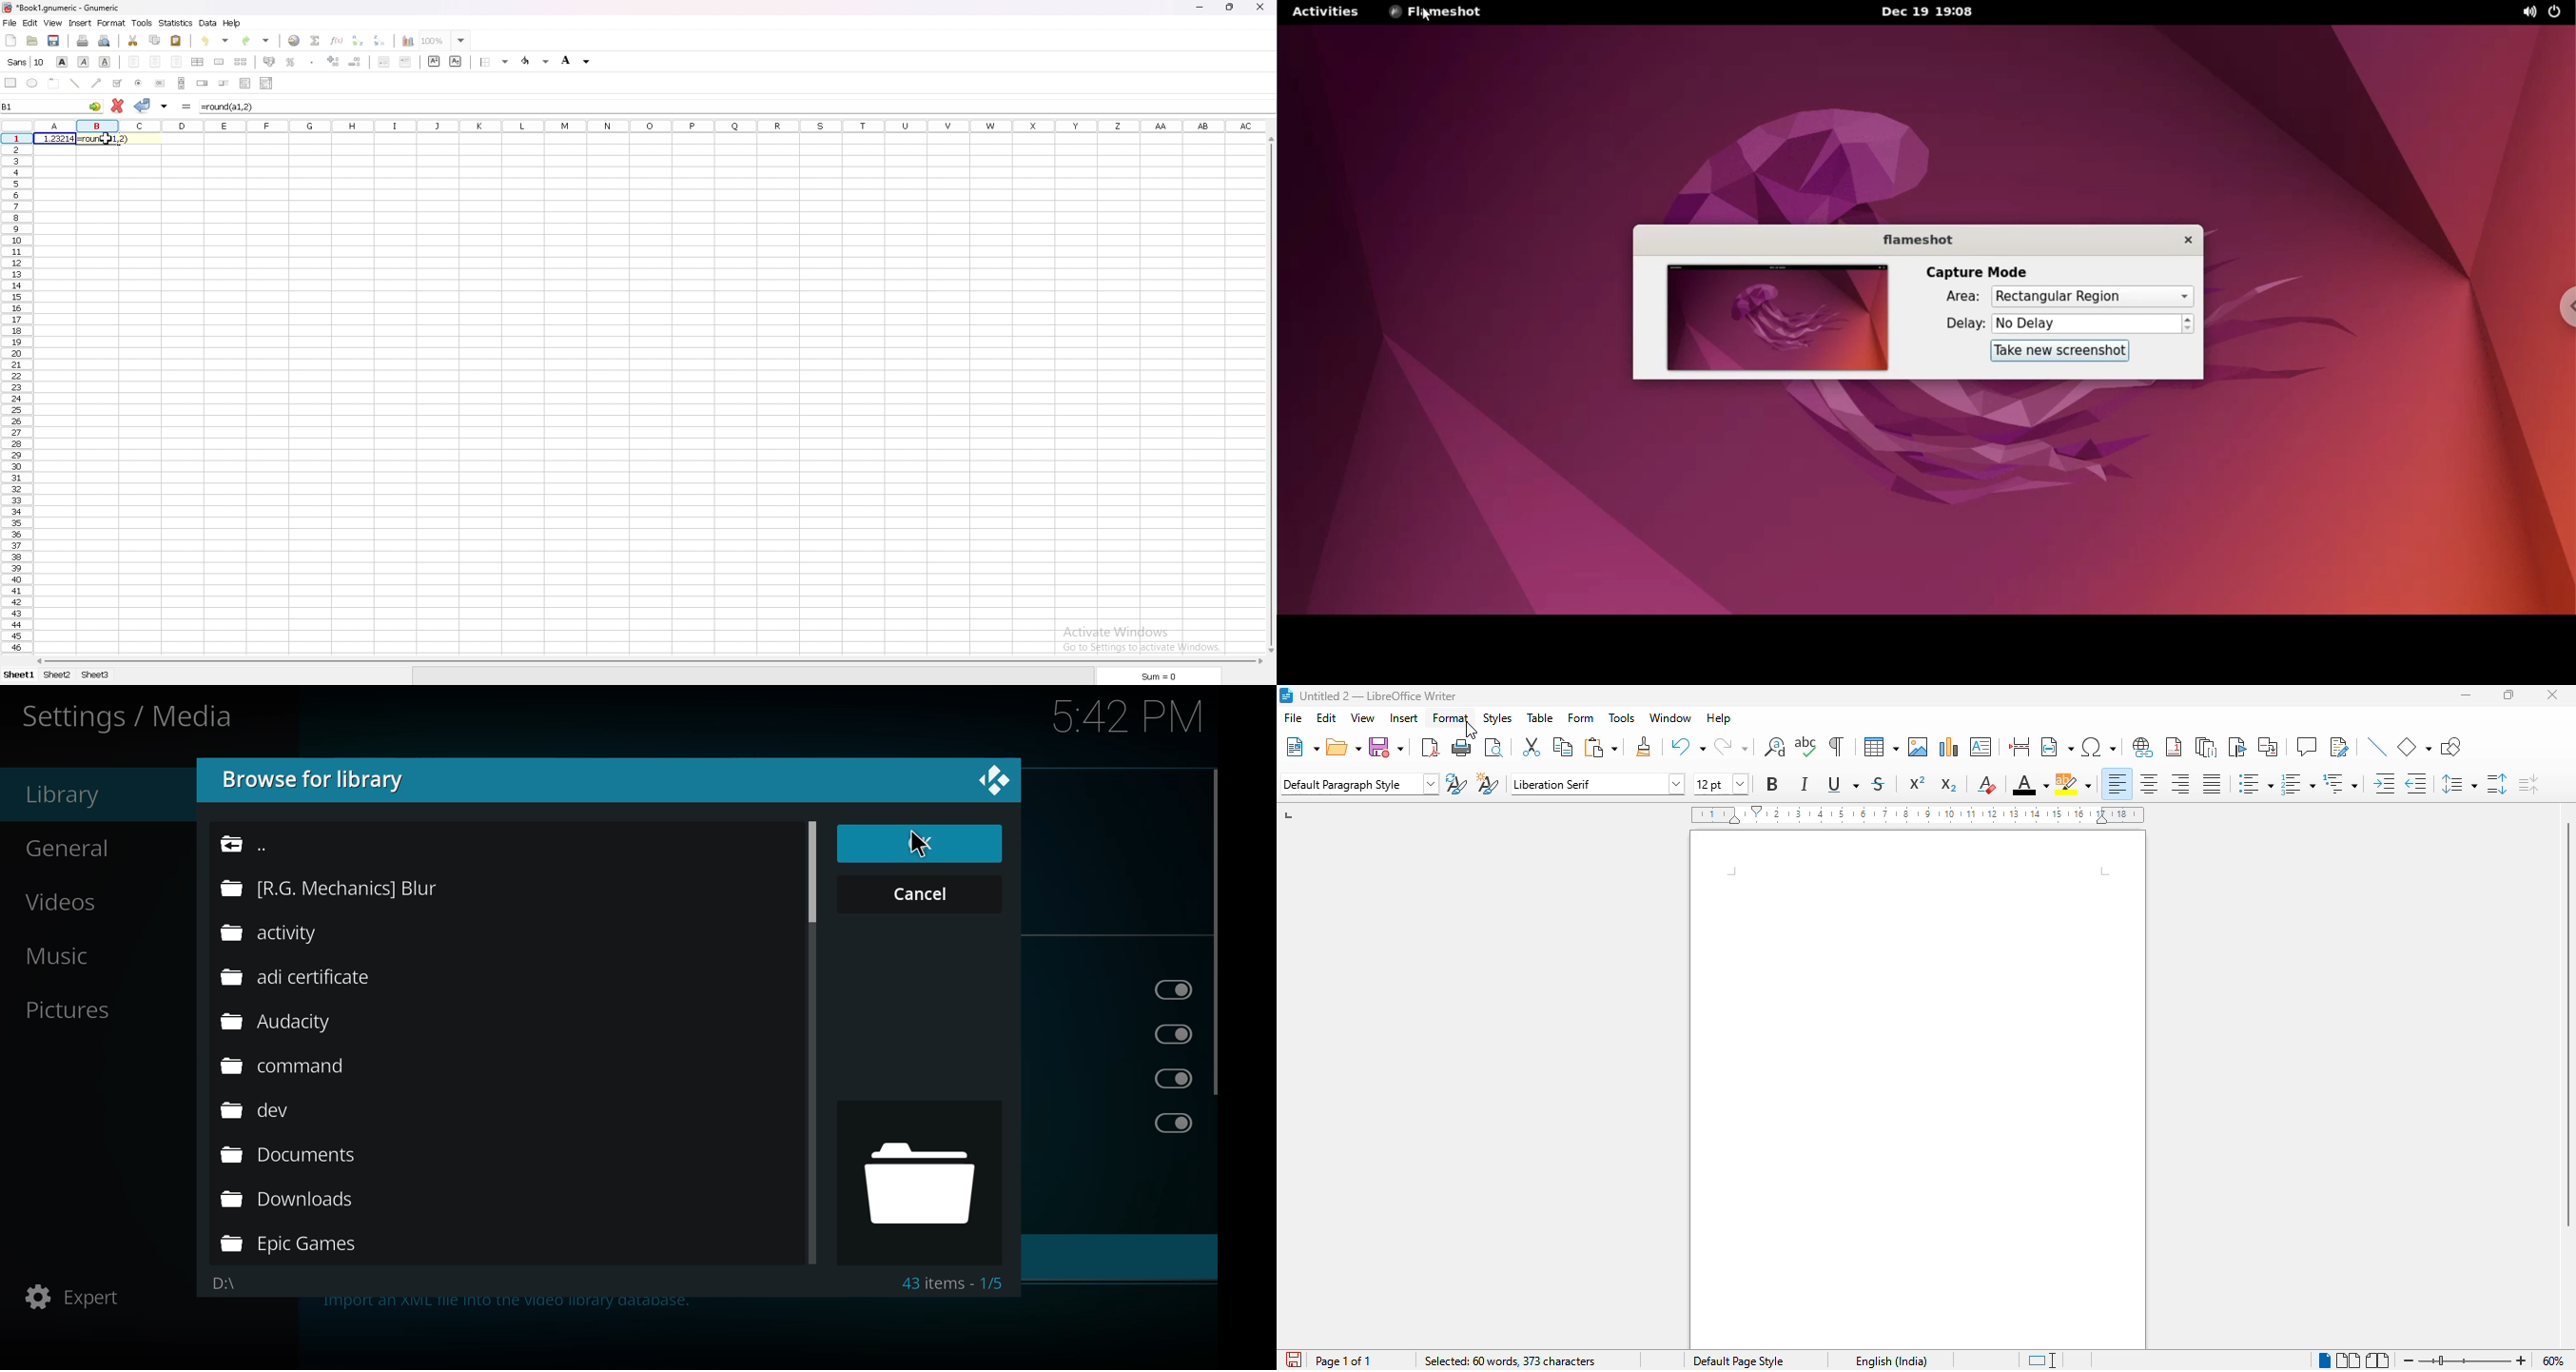 The width and height of the screenshot is (2576, 1372). What do you see at coordinates (1452, 717) in the screenshot?
I see `format` at bounding box center [1452, 717].